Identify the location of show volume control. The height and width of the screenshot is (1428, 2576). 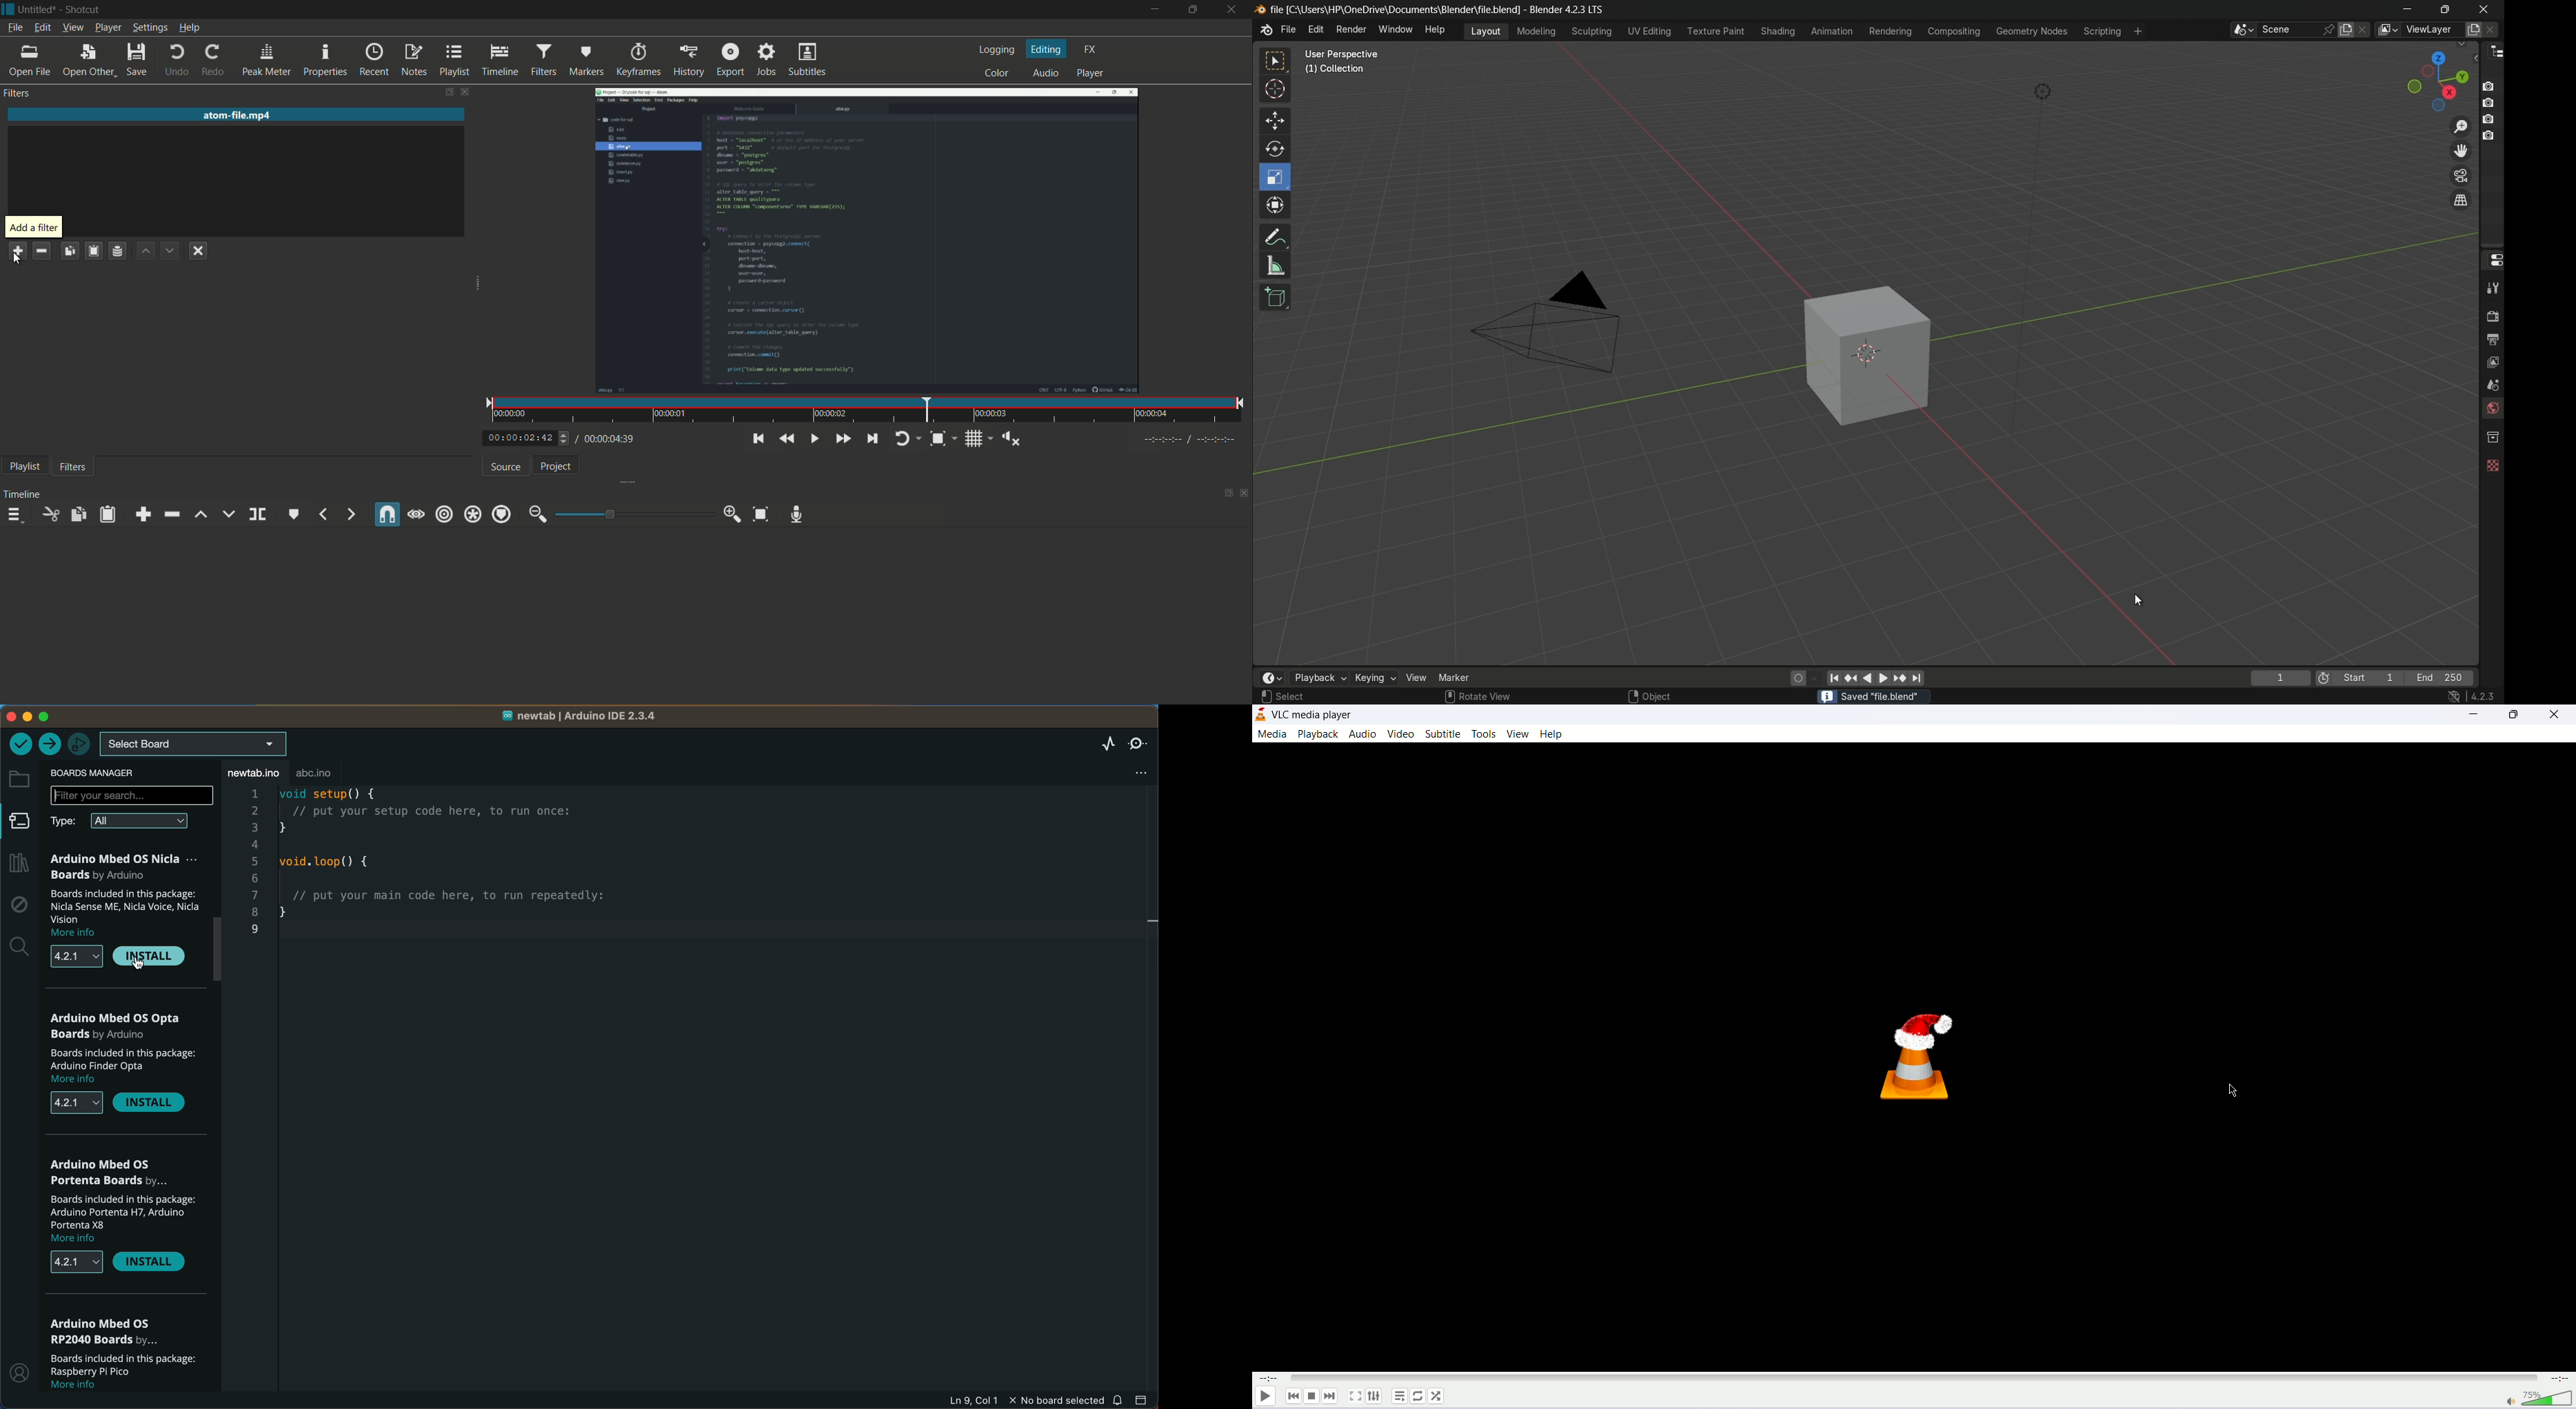
(1015, 440).